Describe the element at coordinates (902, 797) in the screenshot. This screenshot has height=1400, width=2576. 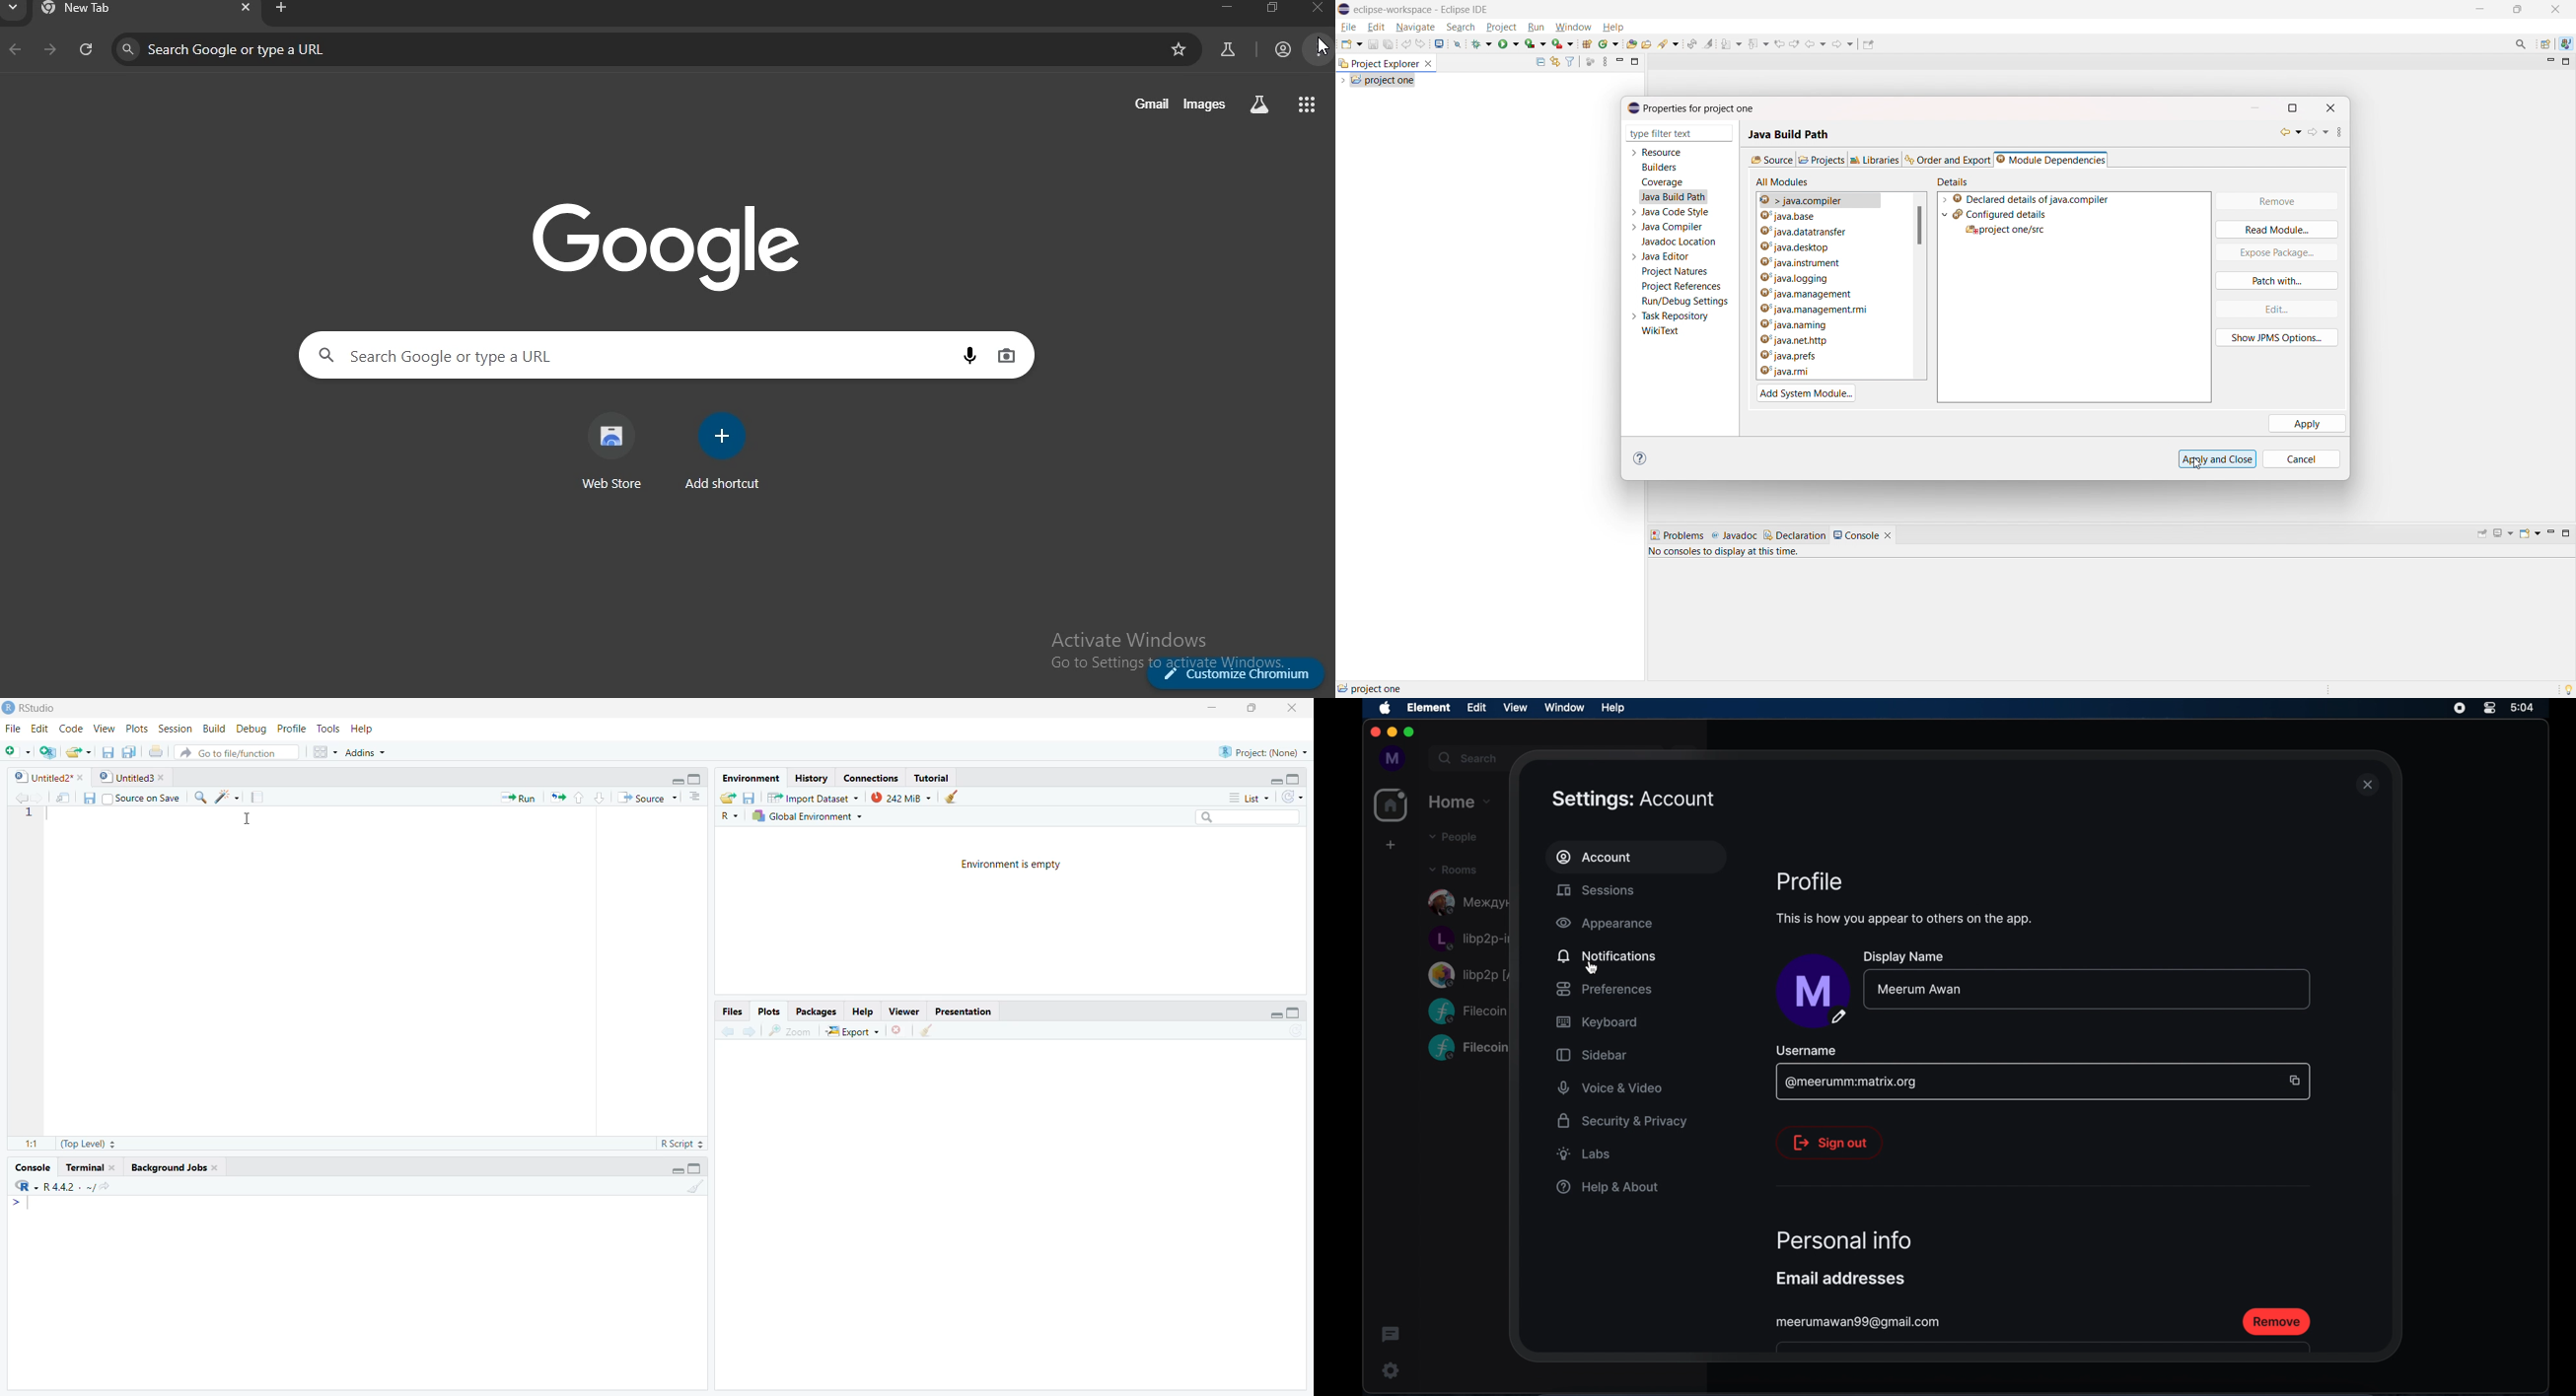
I see `242miB` at that location.